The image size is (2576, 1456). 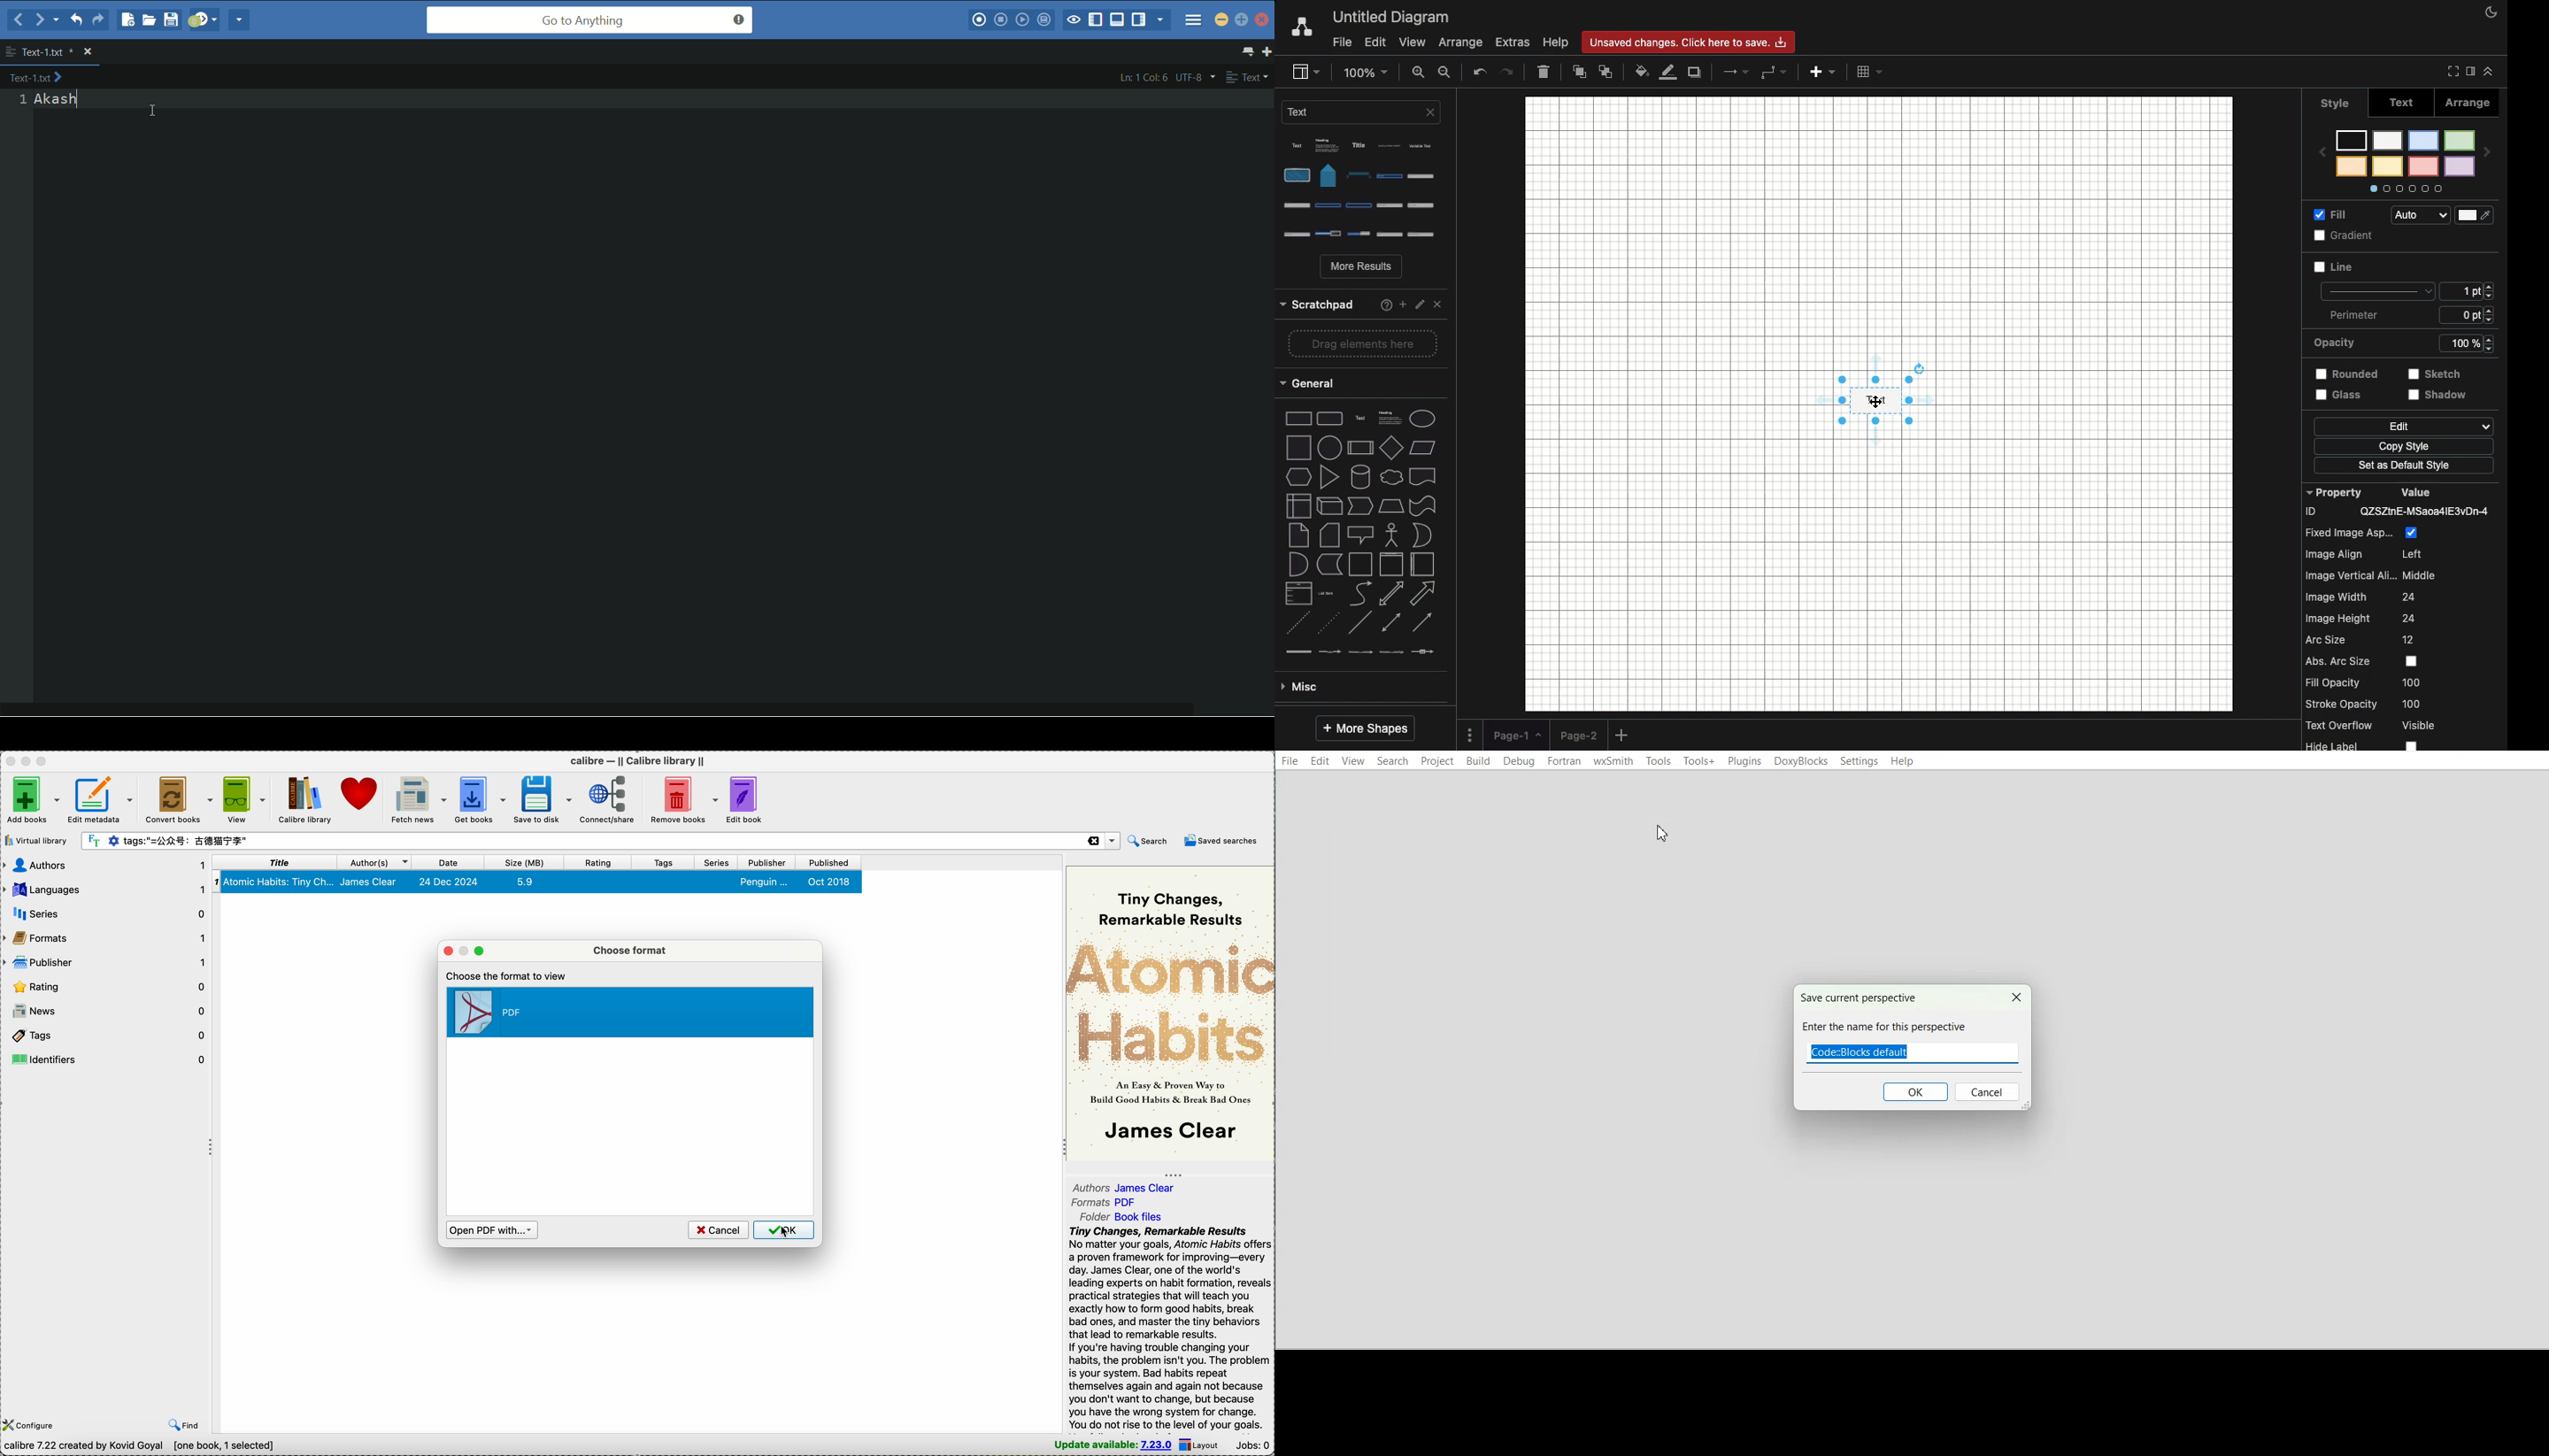 I want to click on Edit, so click(x=2339, y=397).